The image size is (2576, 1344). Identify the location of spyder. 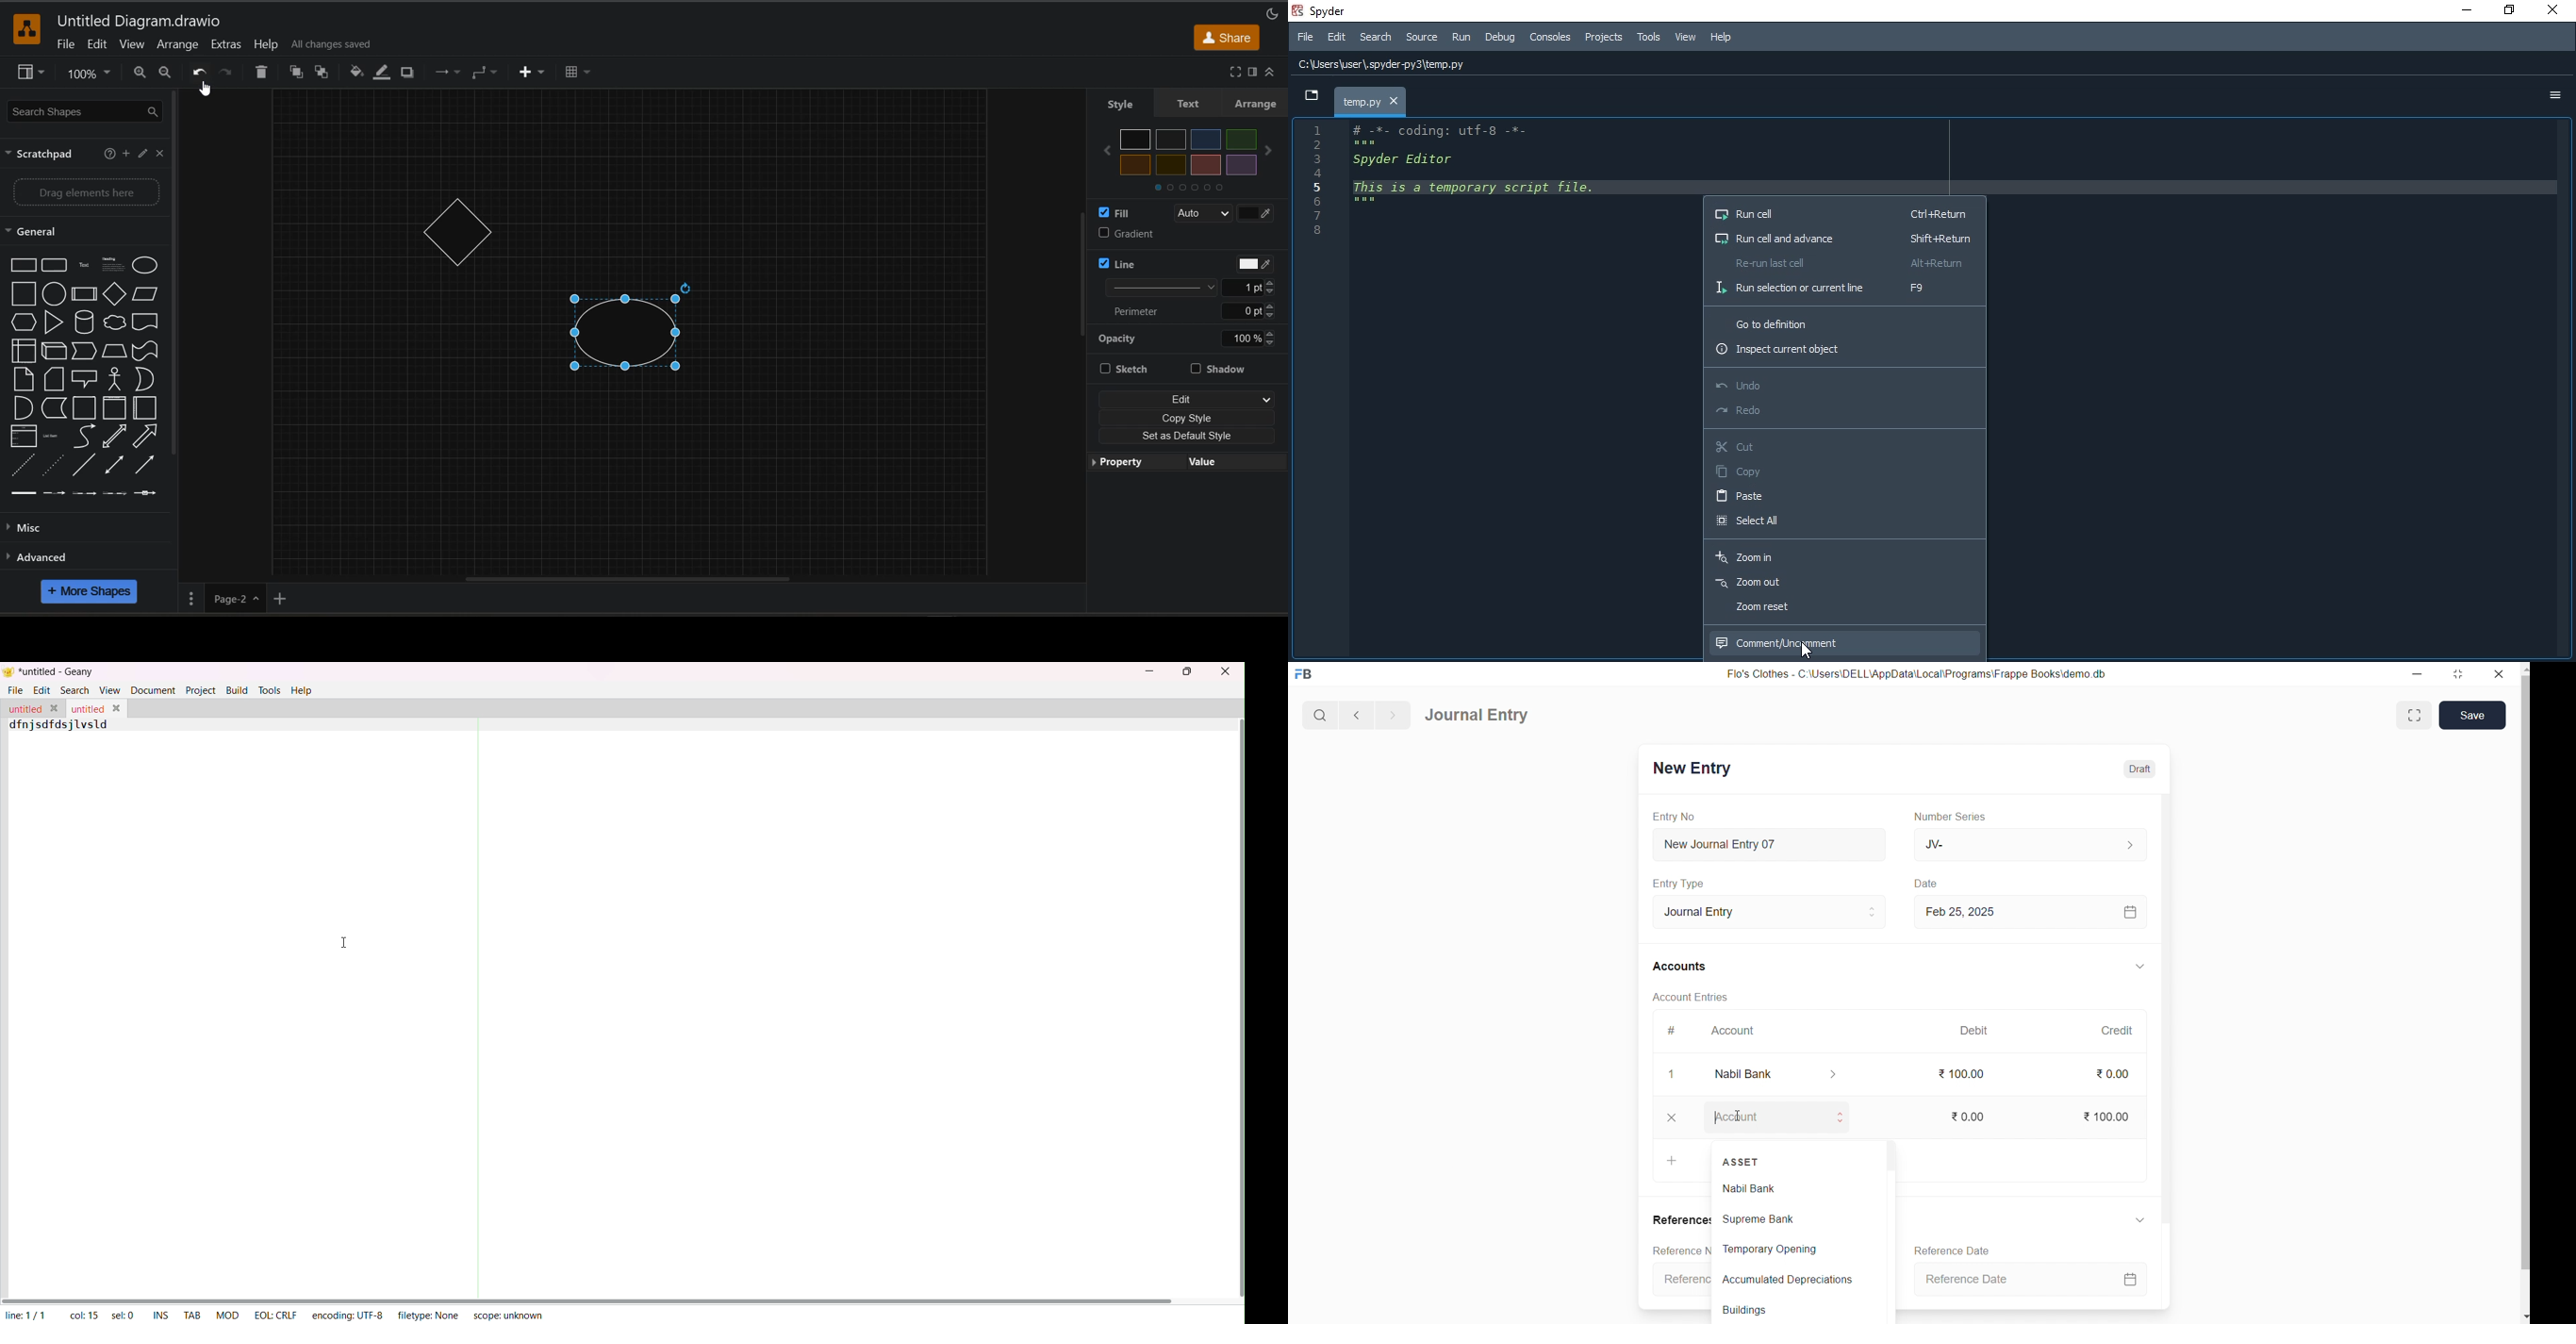
(1326, 11).